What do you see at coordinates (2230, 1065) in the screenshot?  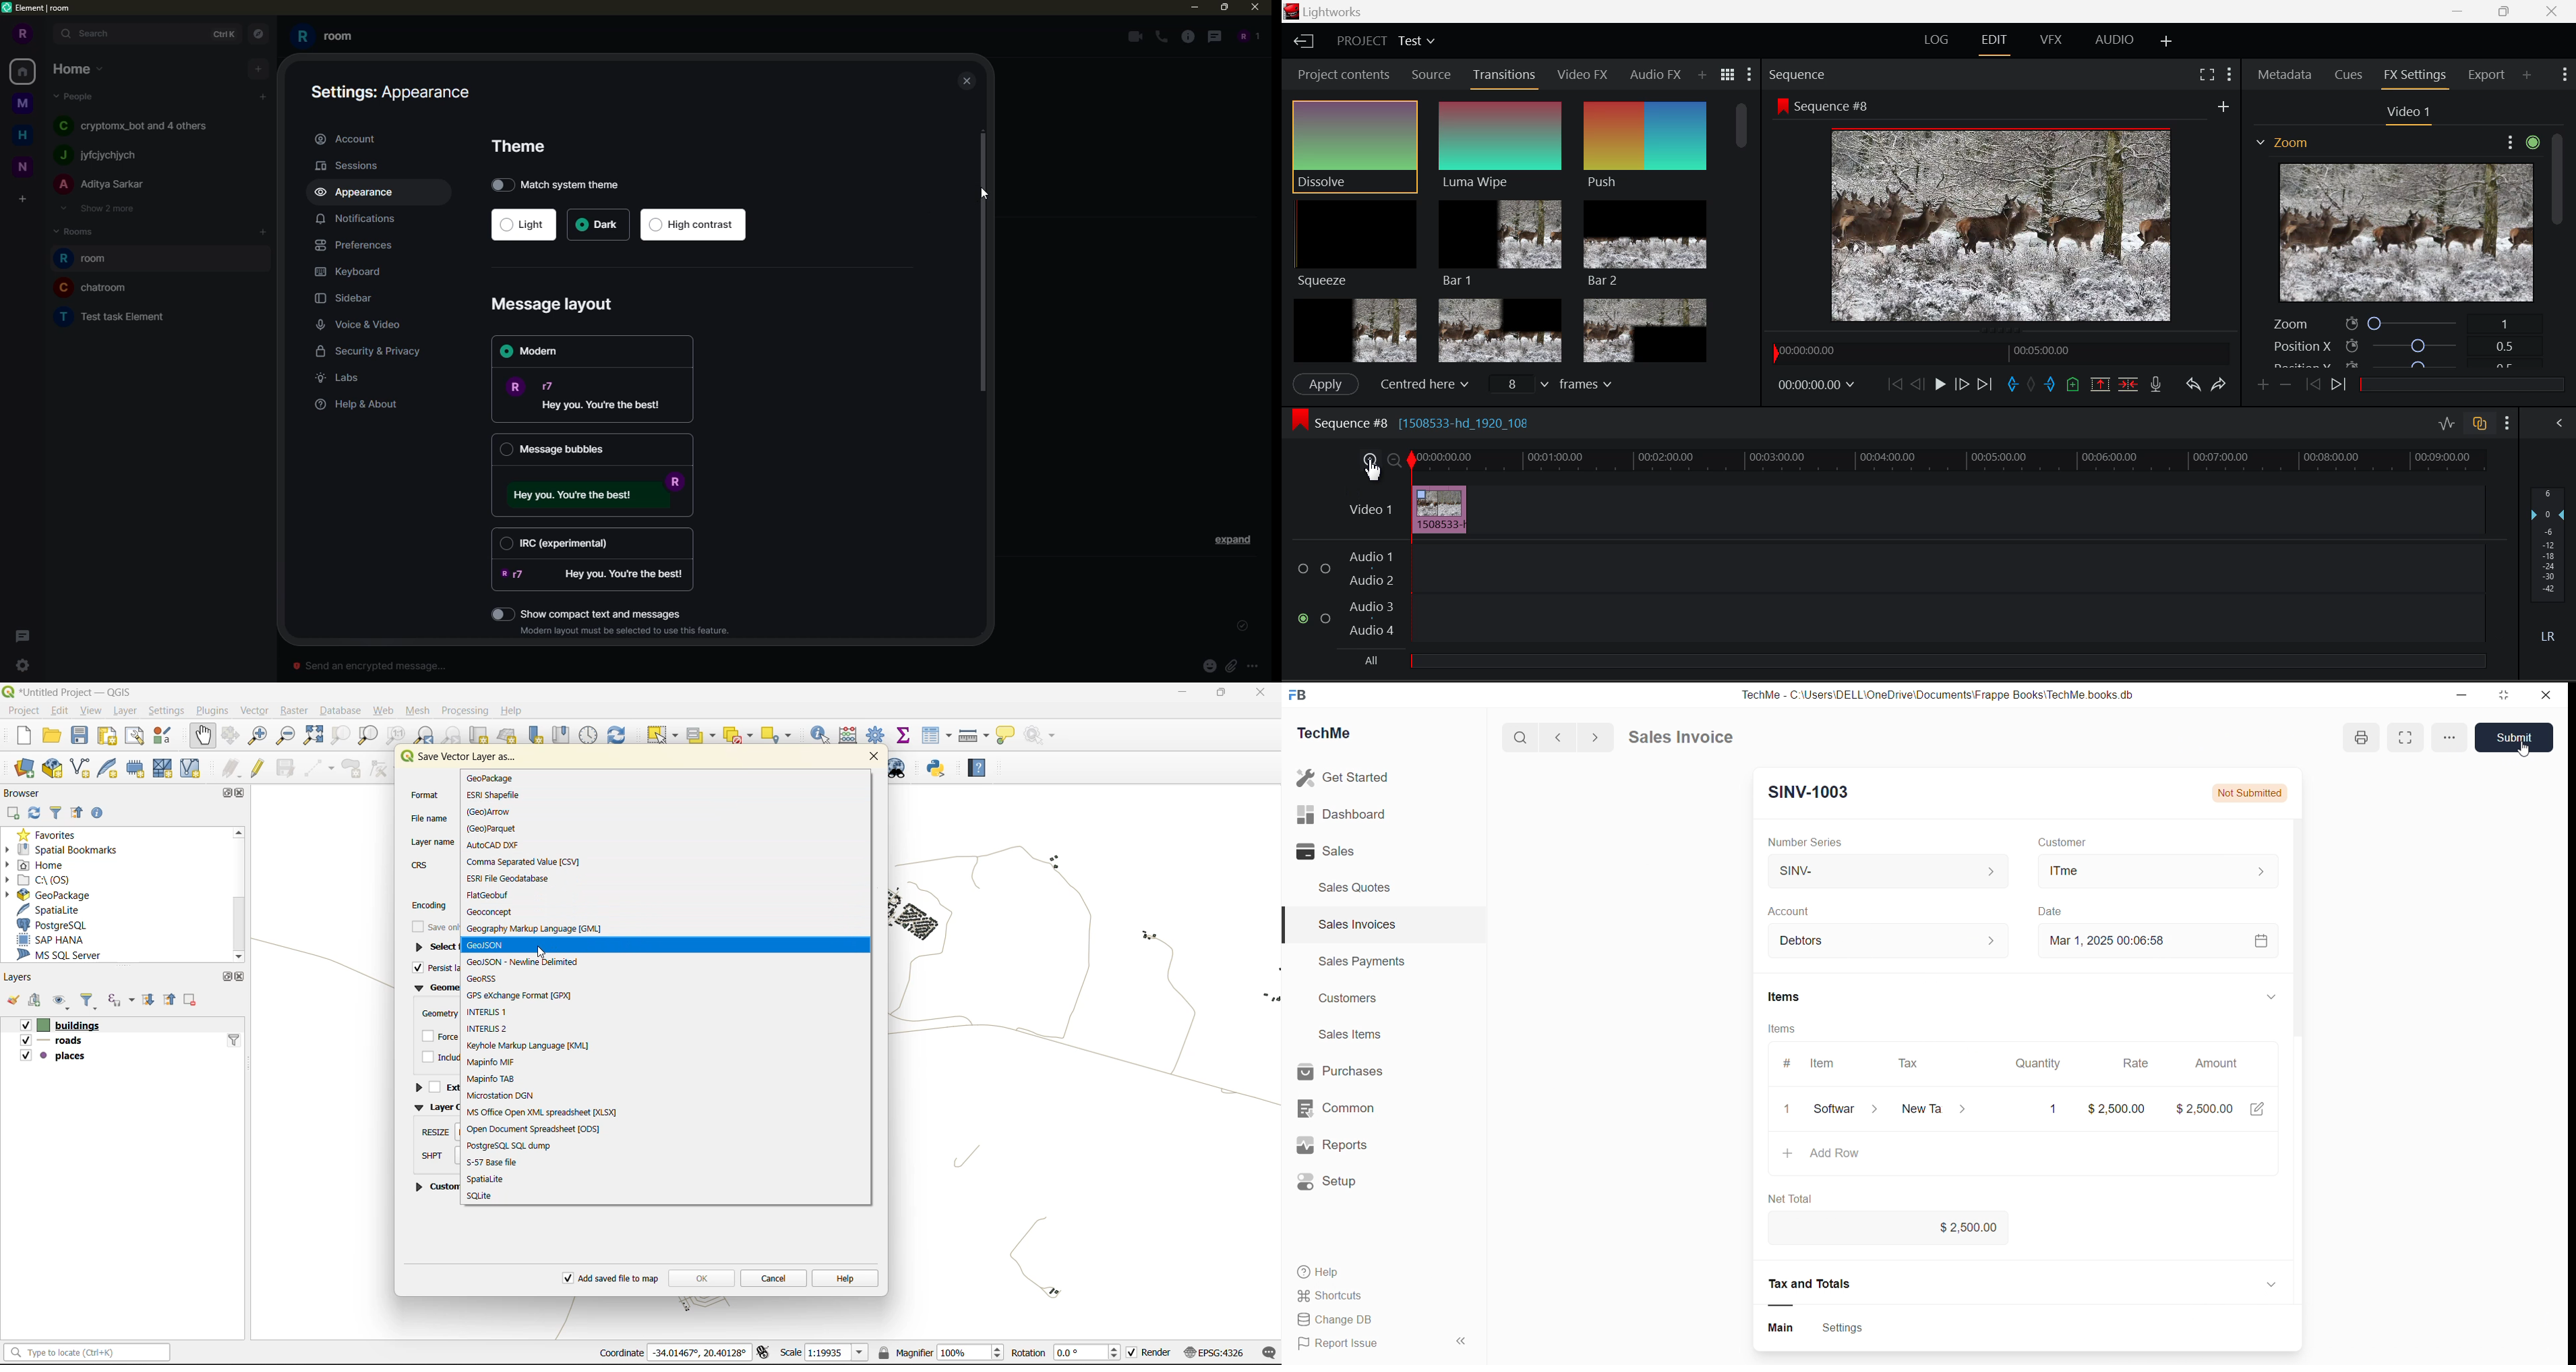 I see `Amount` at bounding box center [2230, 1065].